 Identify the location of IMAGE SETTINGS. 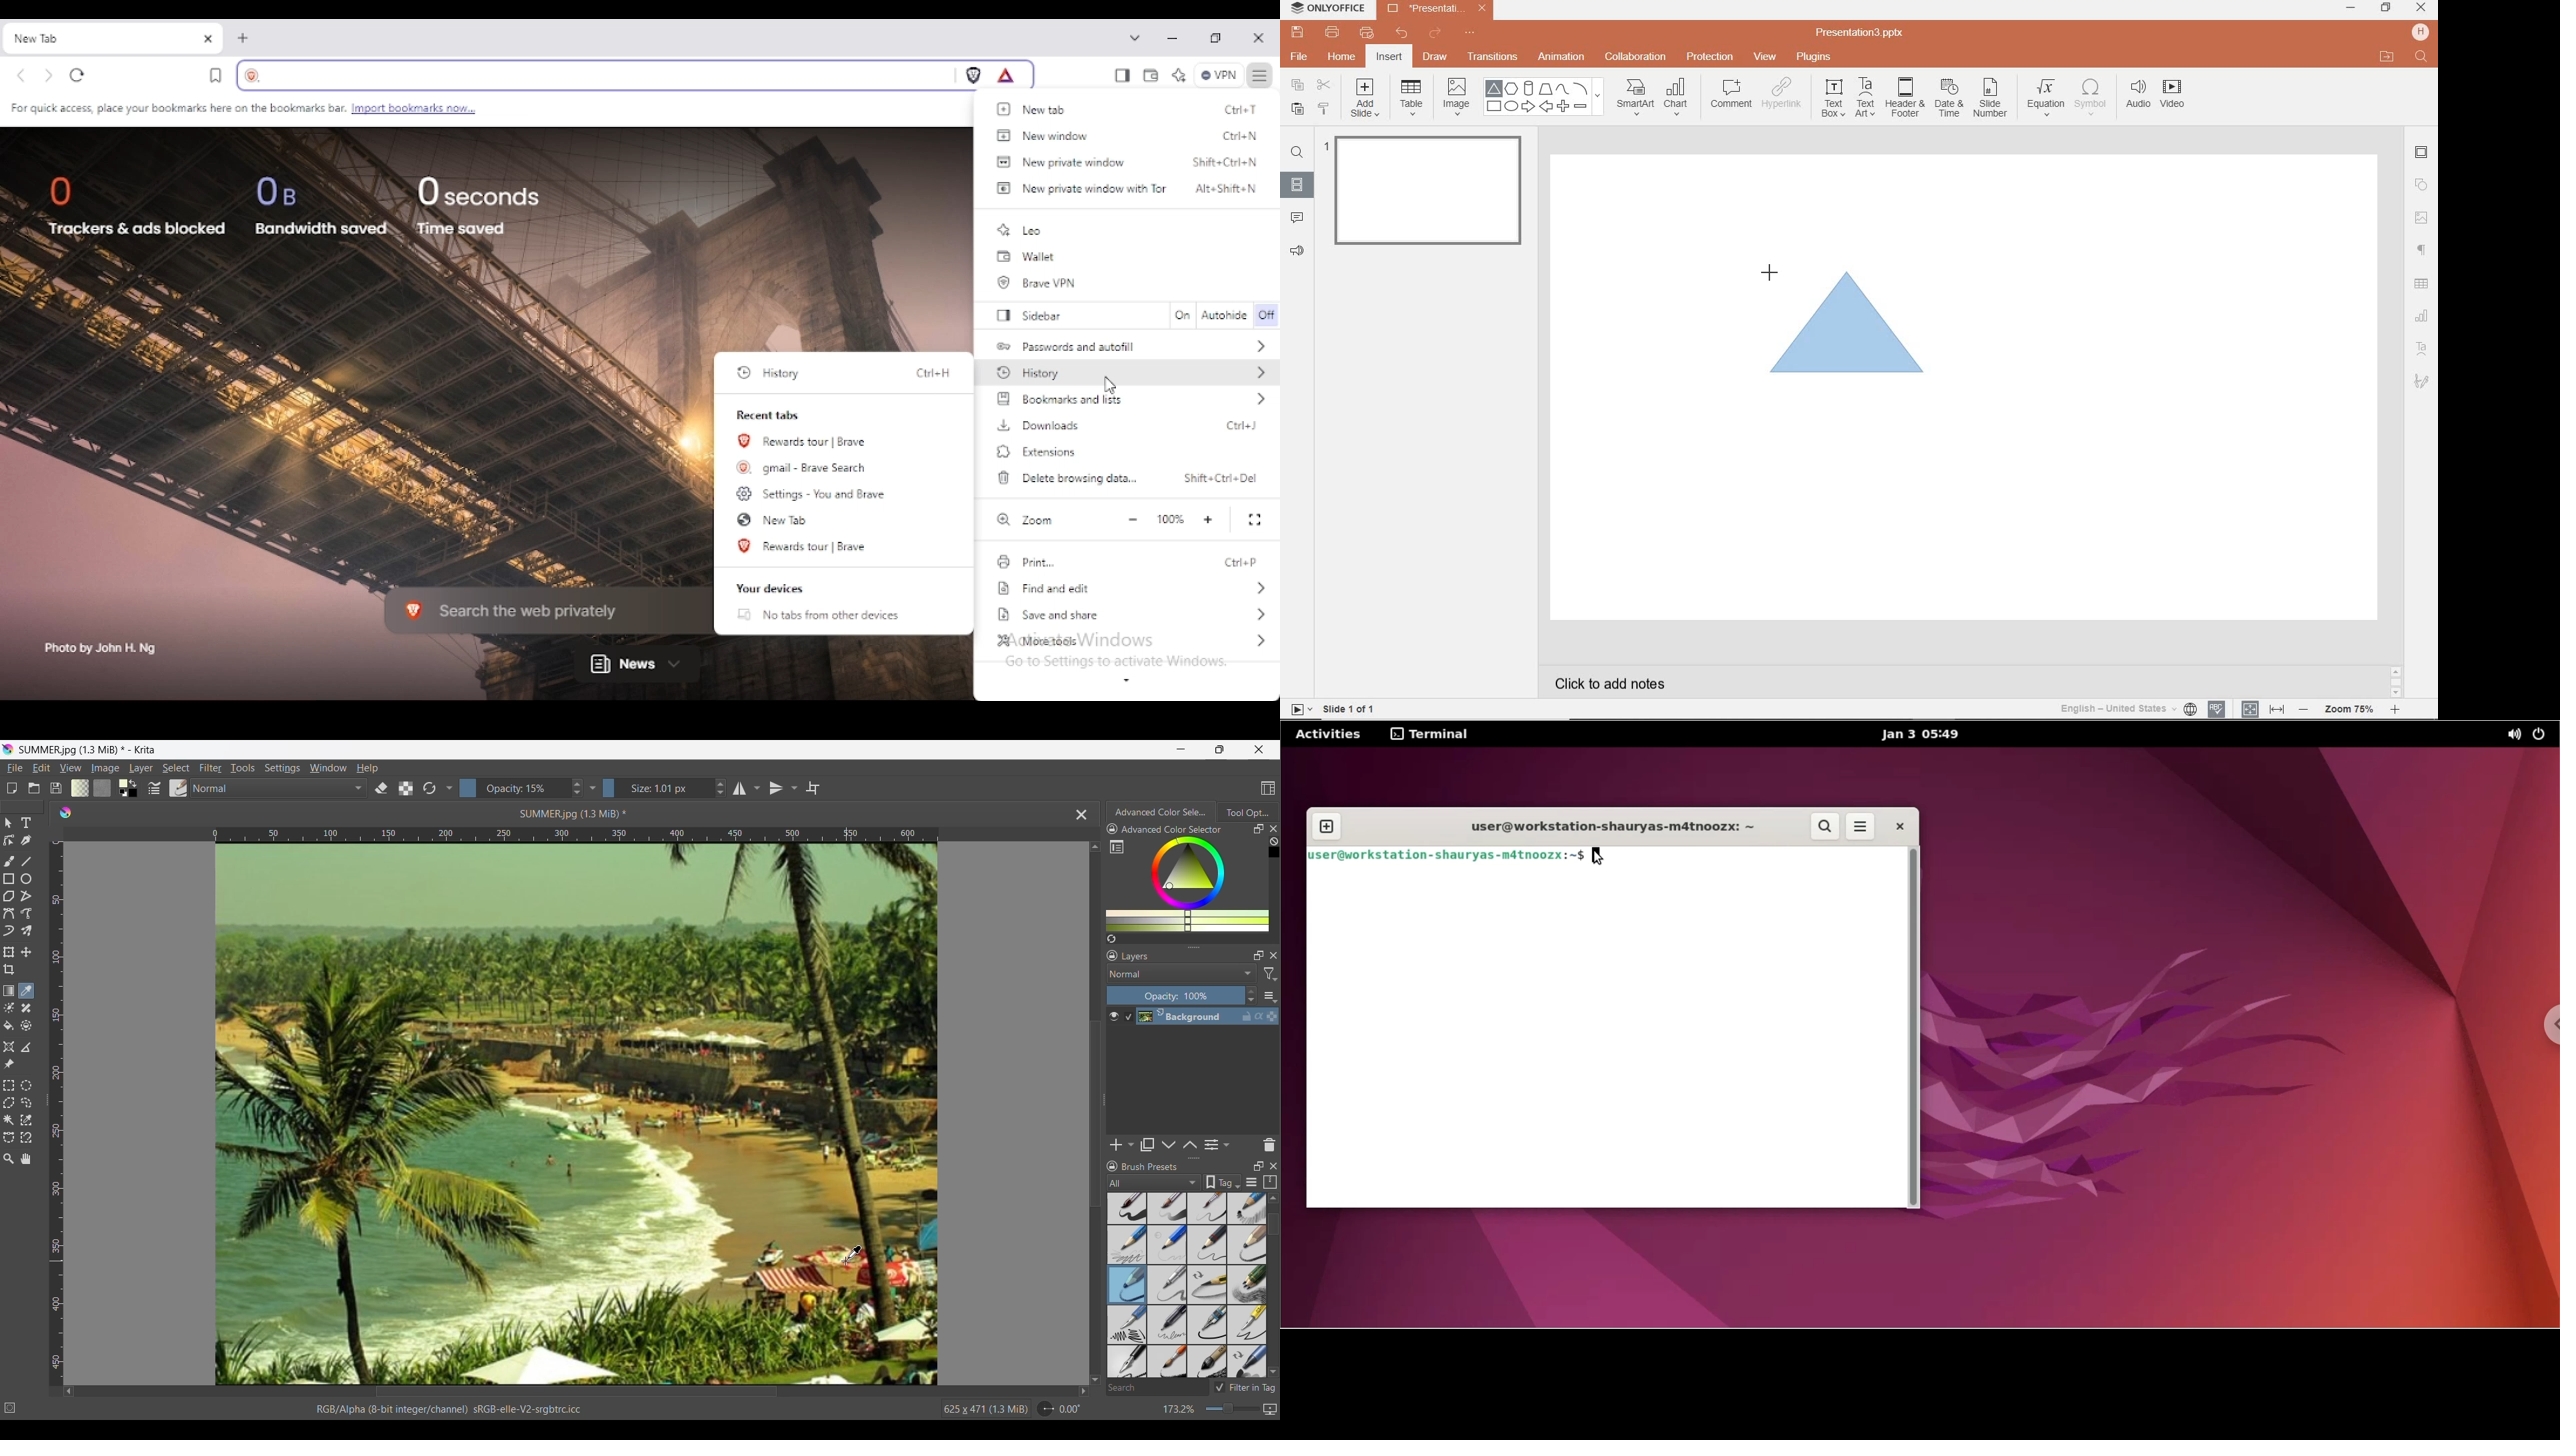
(2422, 217).